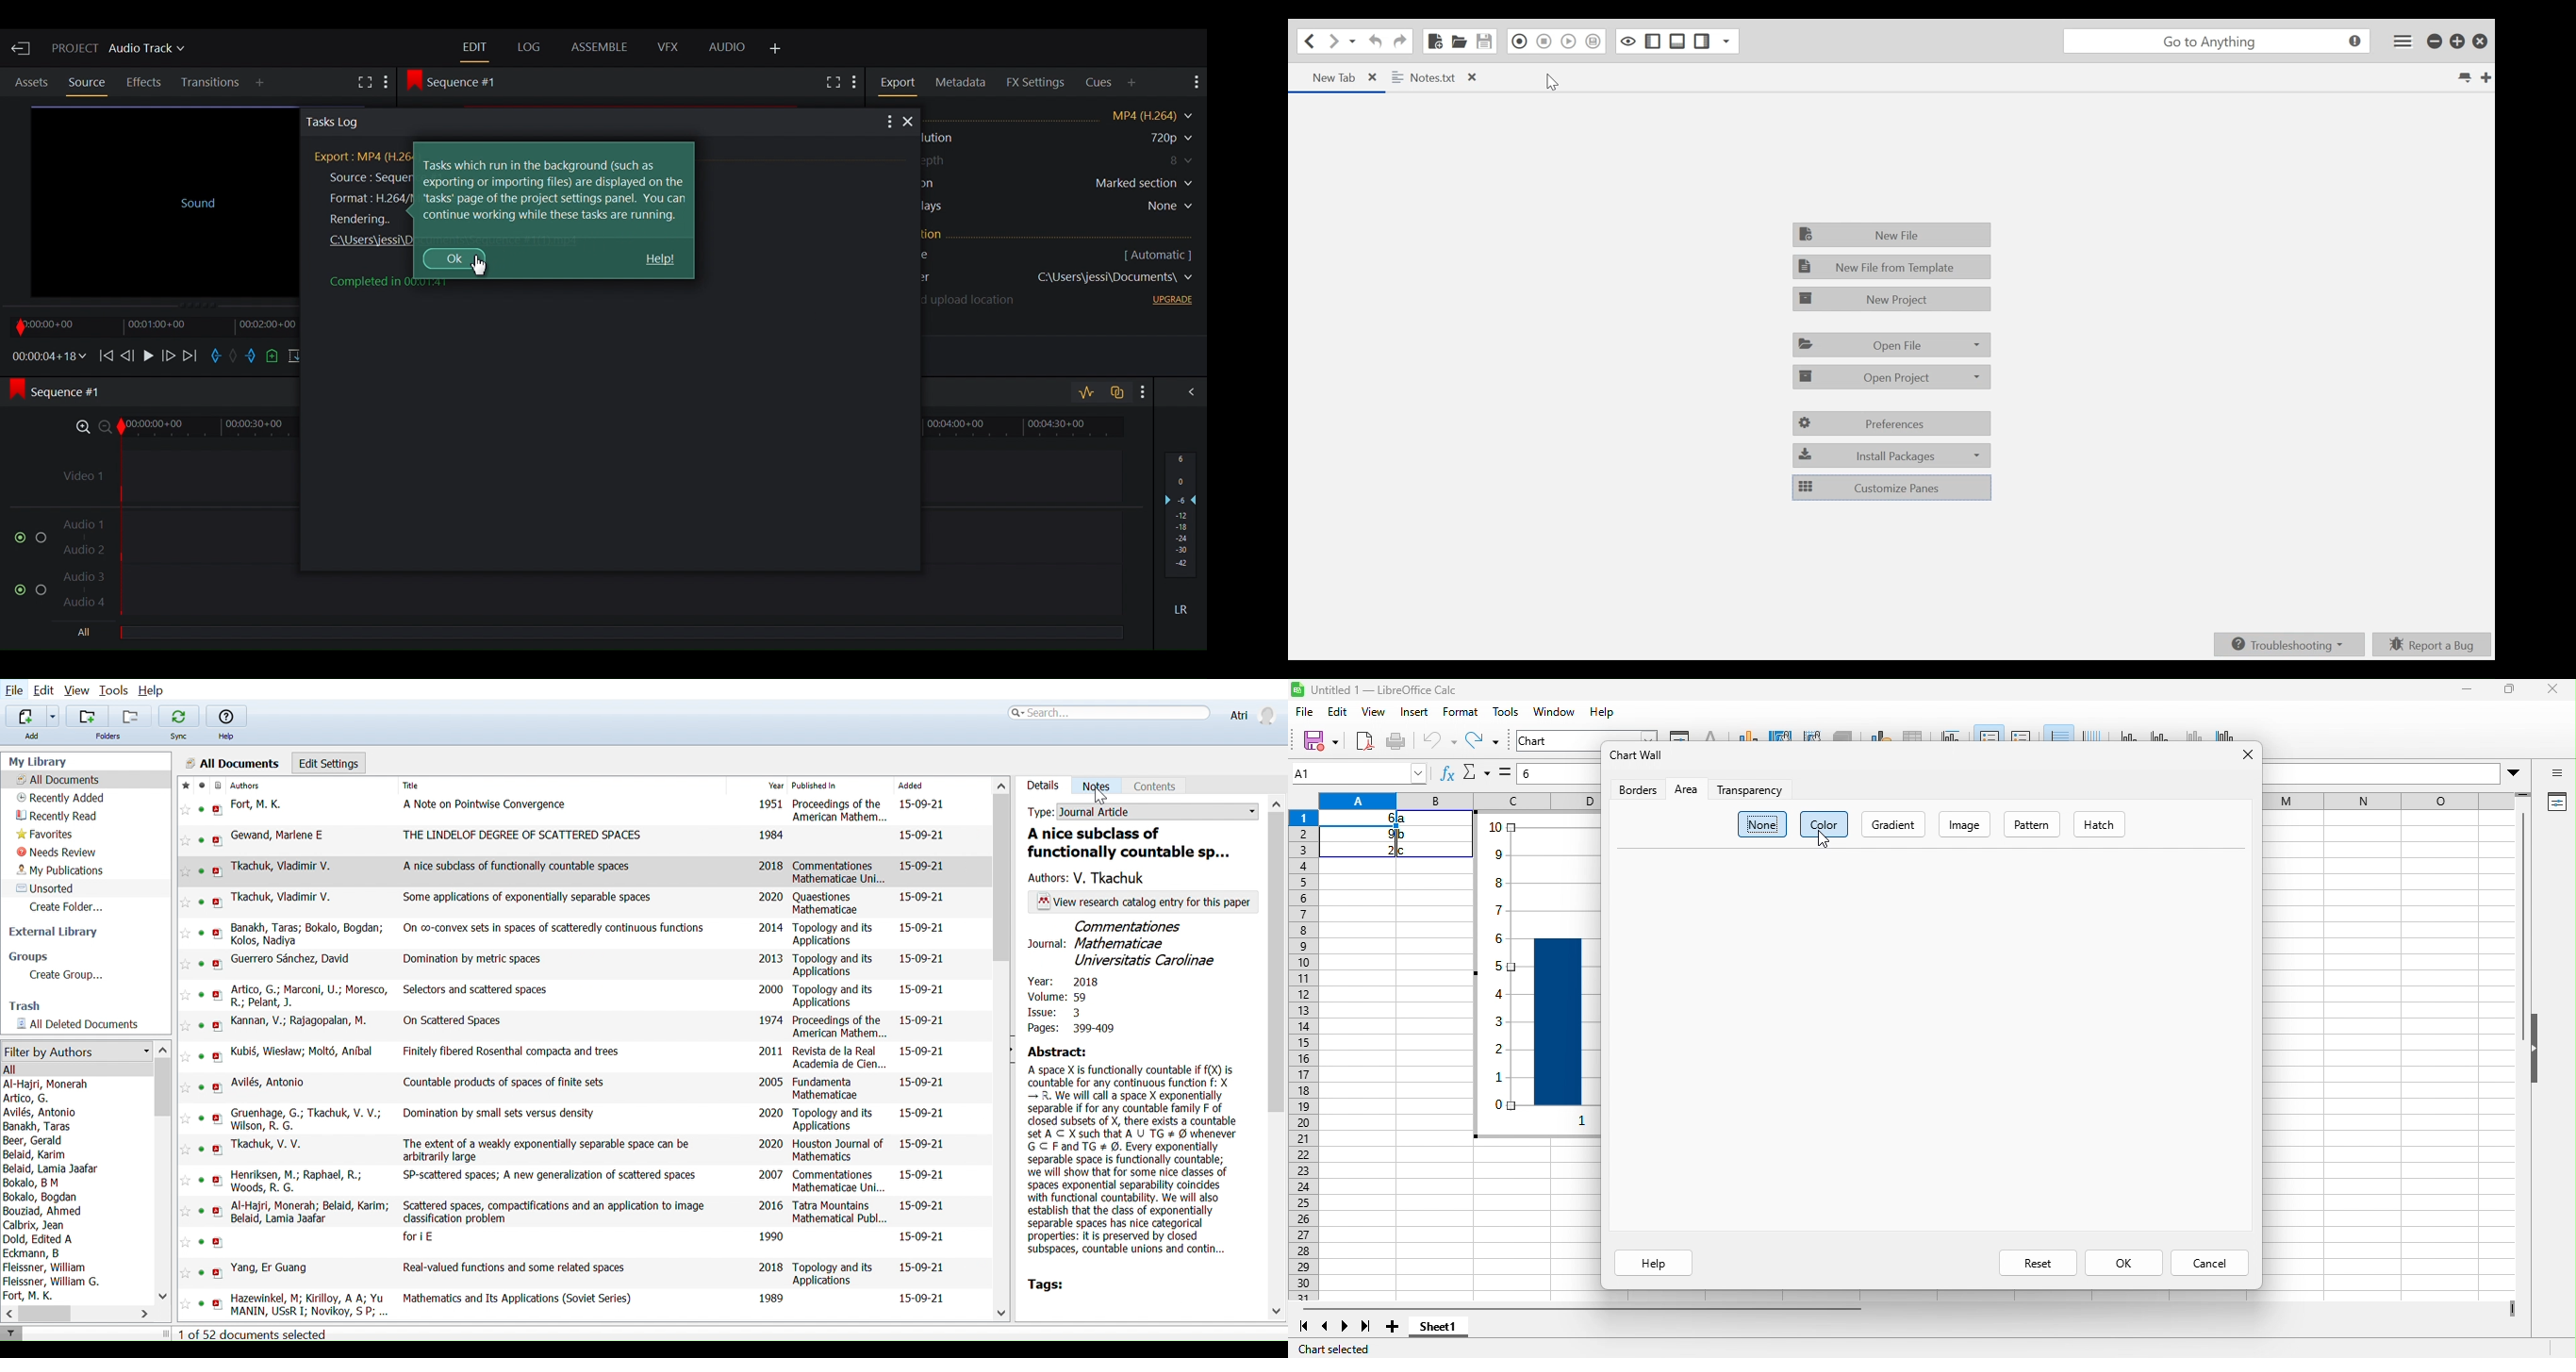  I want to click on 15-09-21, so click(921, 1175).